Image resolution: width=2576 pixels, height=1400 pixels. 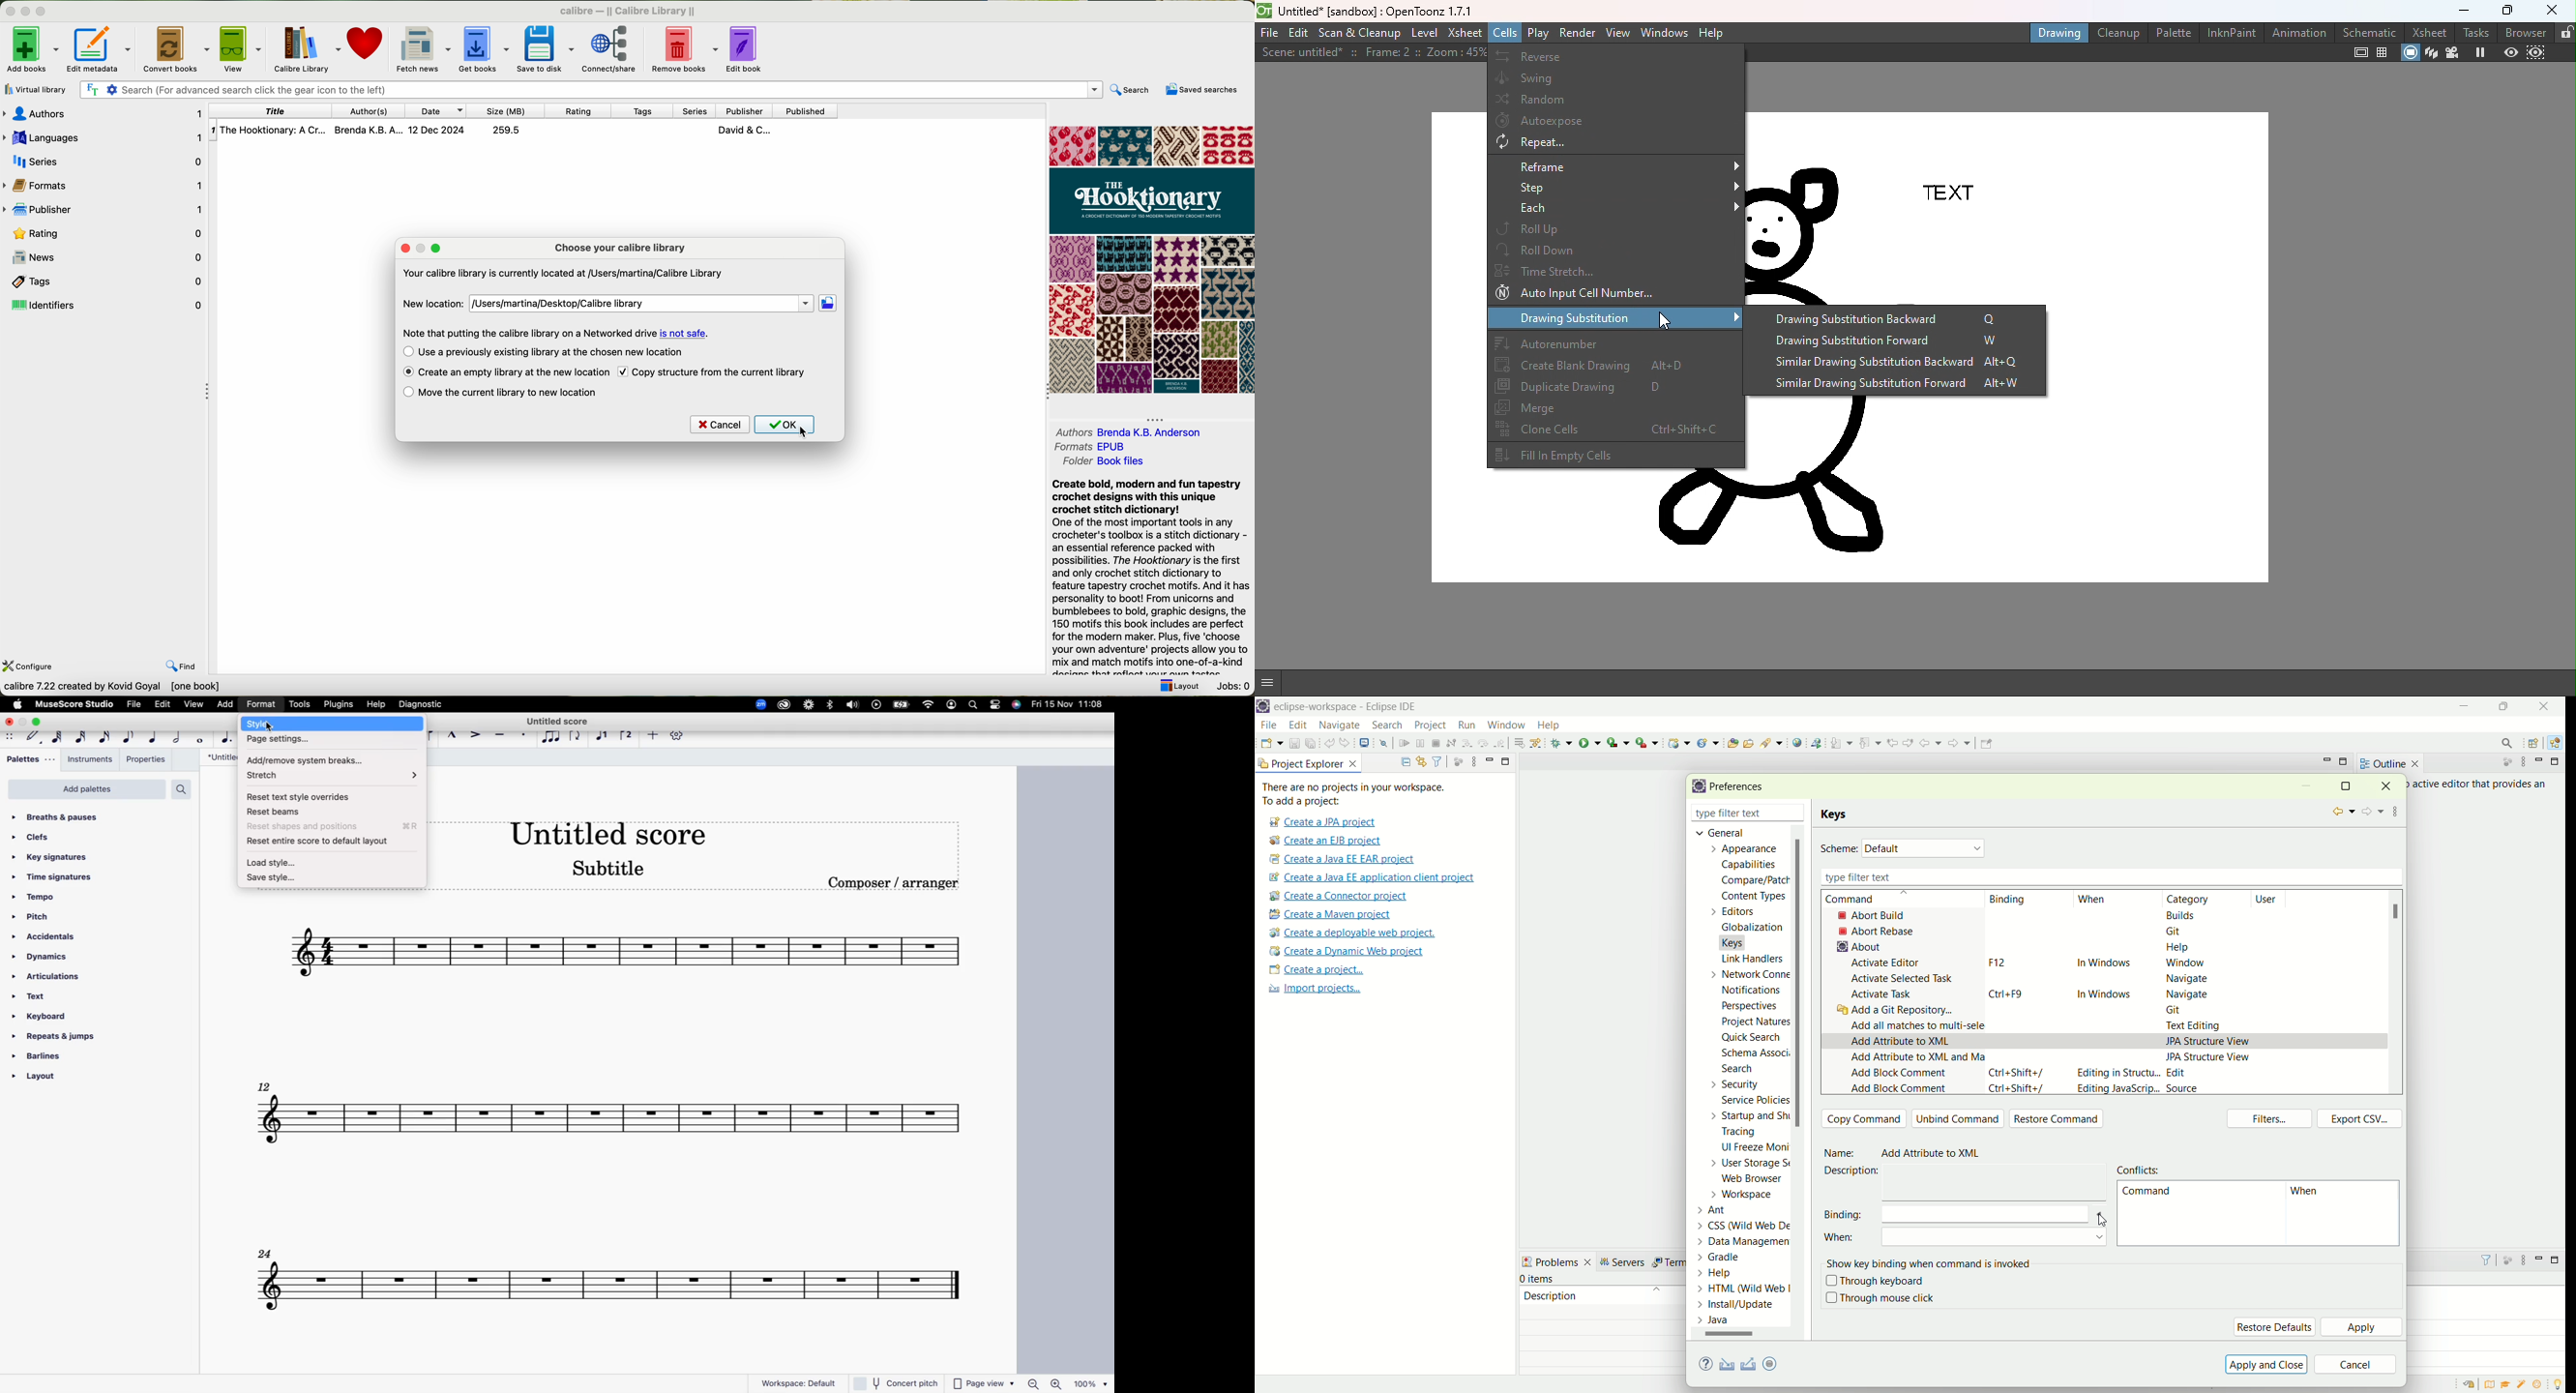 What do you see at coordinates (628, 735) in the screenshot?
I see `voice 2` at bounding box center [628, 735].